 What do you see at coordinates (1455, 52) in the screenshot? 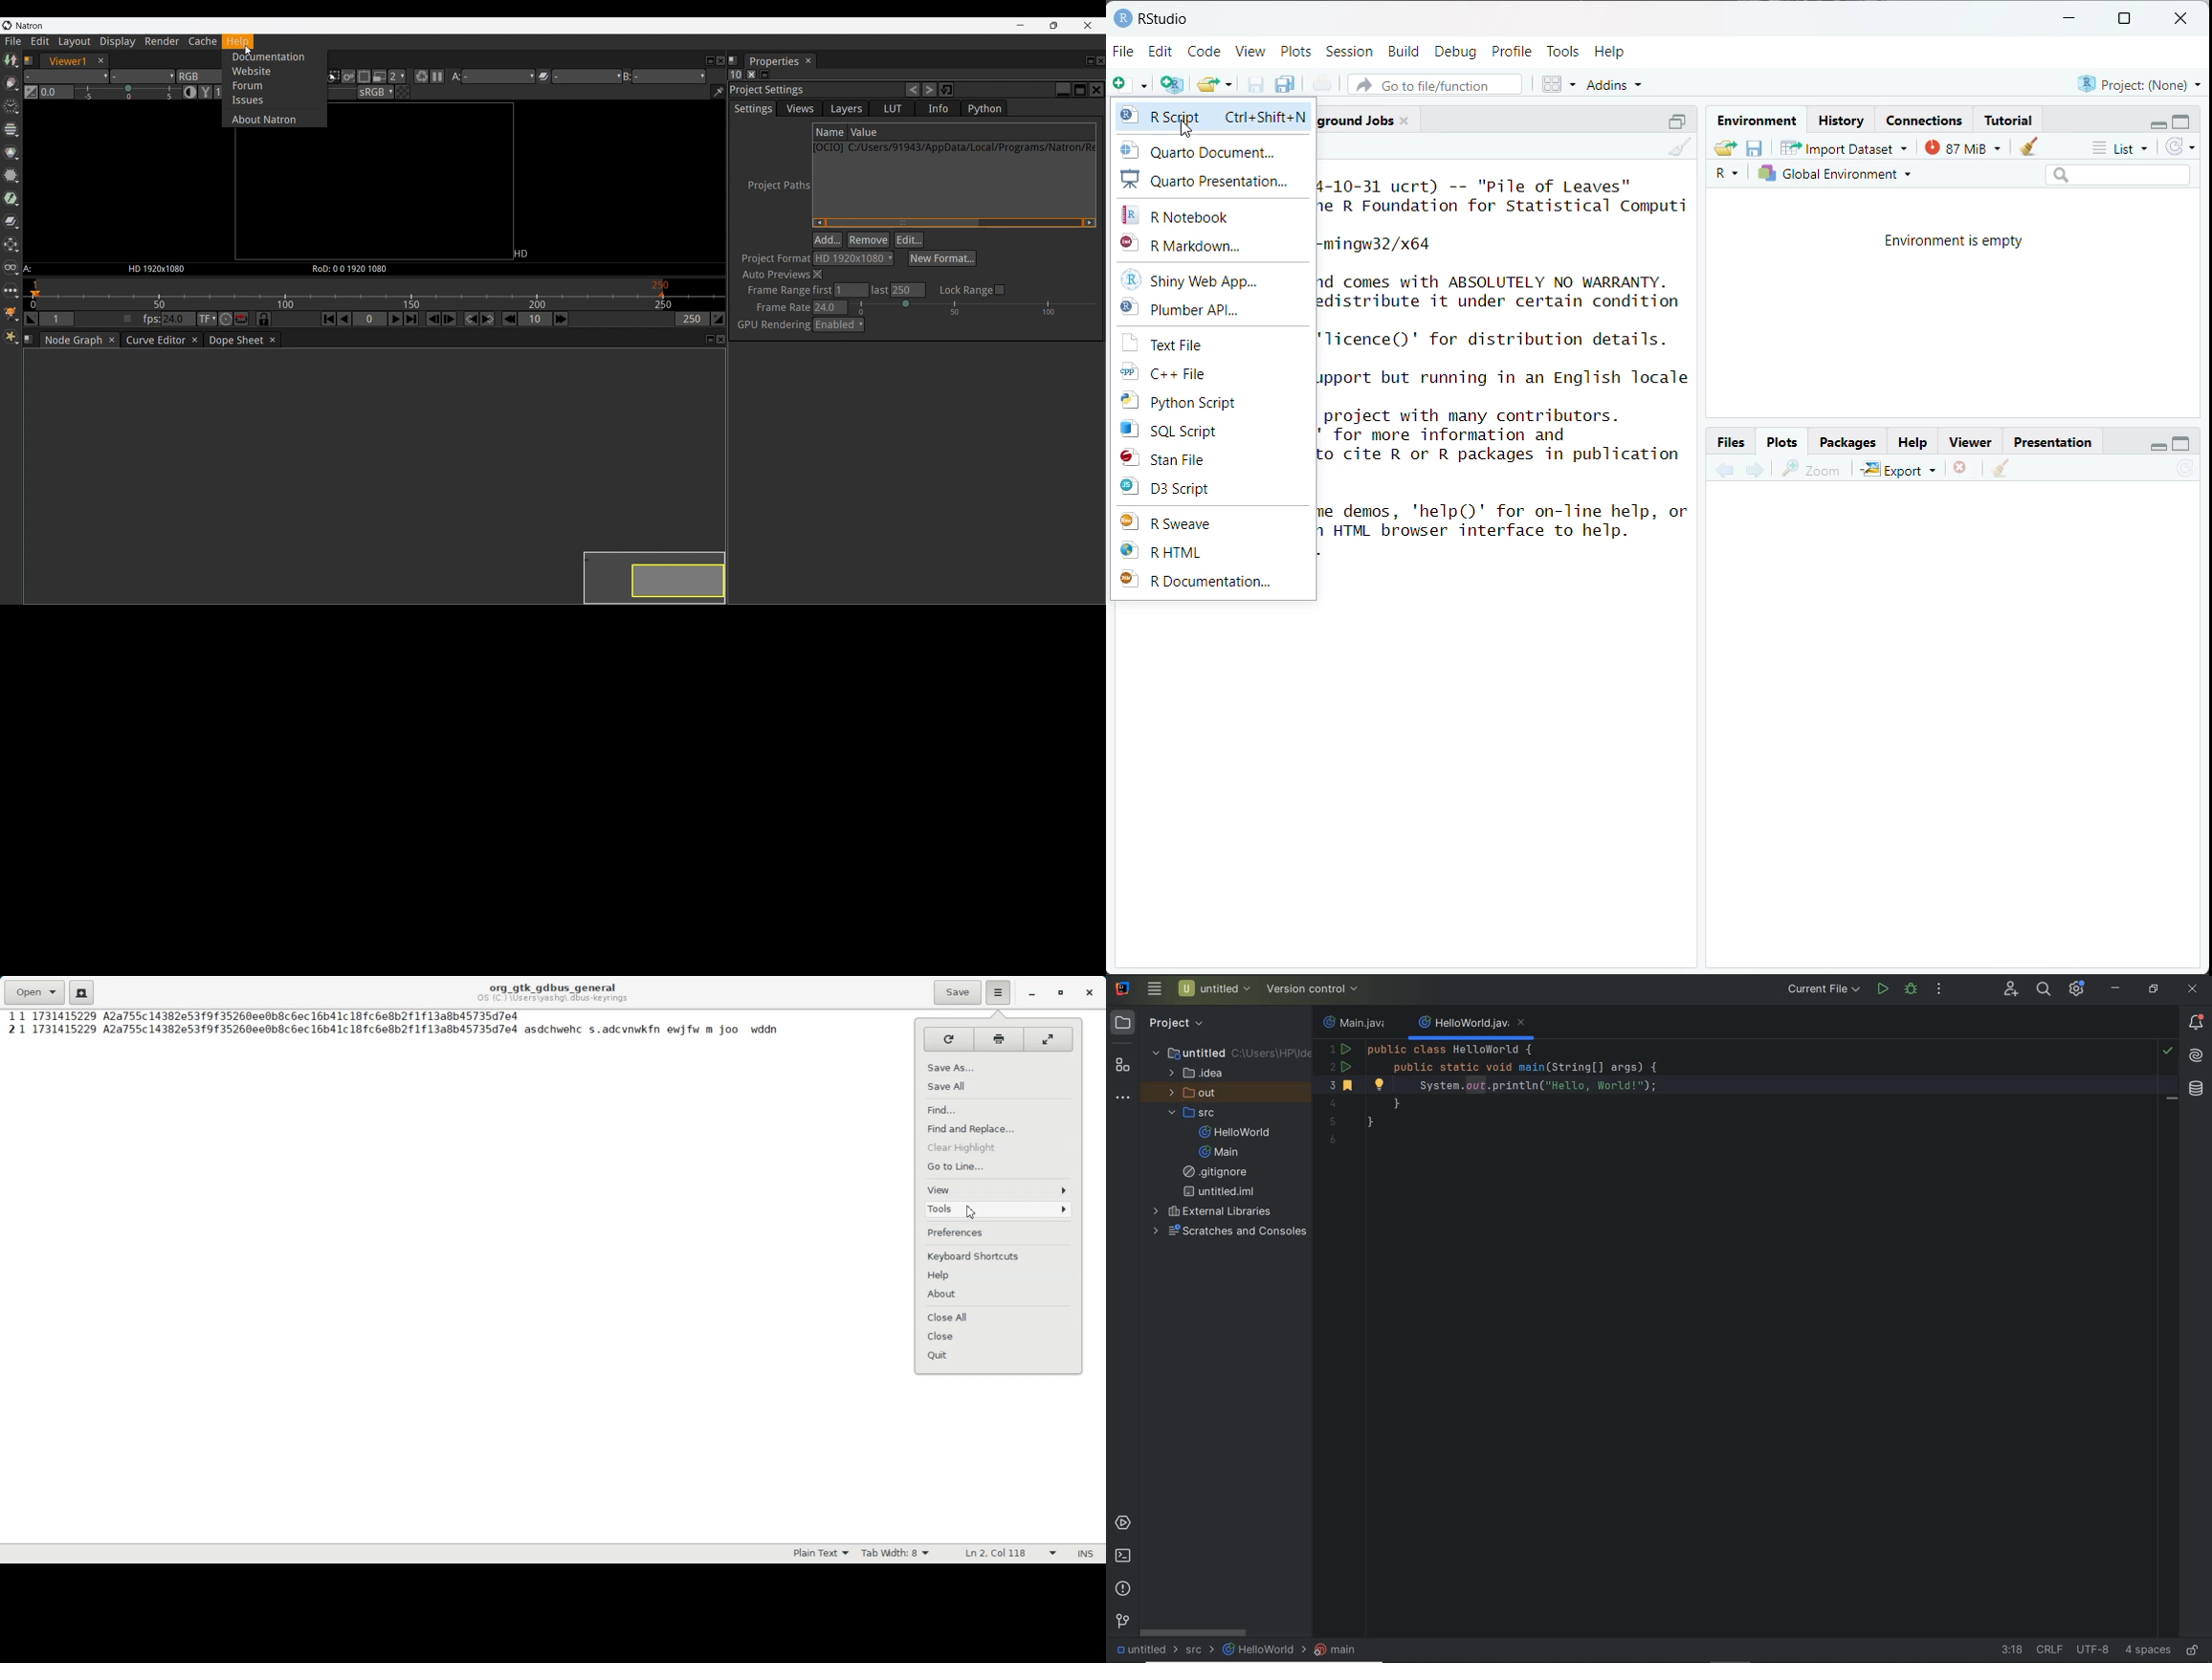
I see `Debug` at bounding box center [1455, 52].